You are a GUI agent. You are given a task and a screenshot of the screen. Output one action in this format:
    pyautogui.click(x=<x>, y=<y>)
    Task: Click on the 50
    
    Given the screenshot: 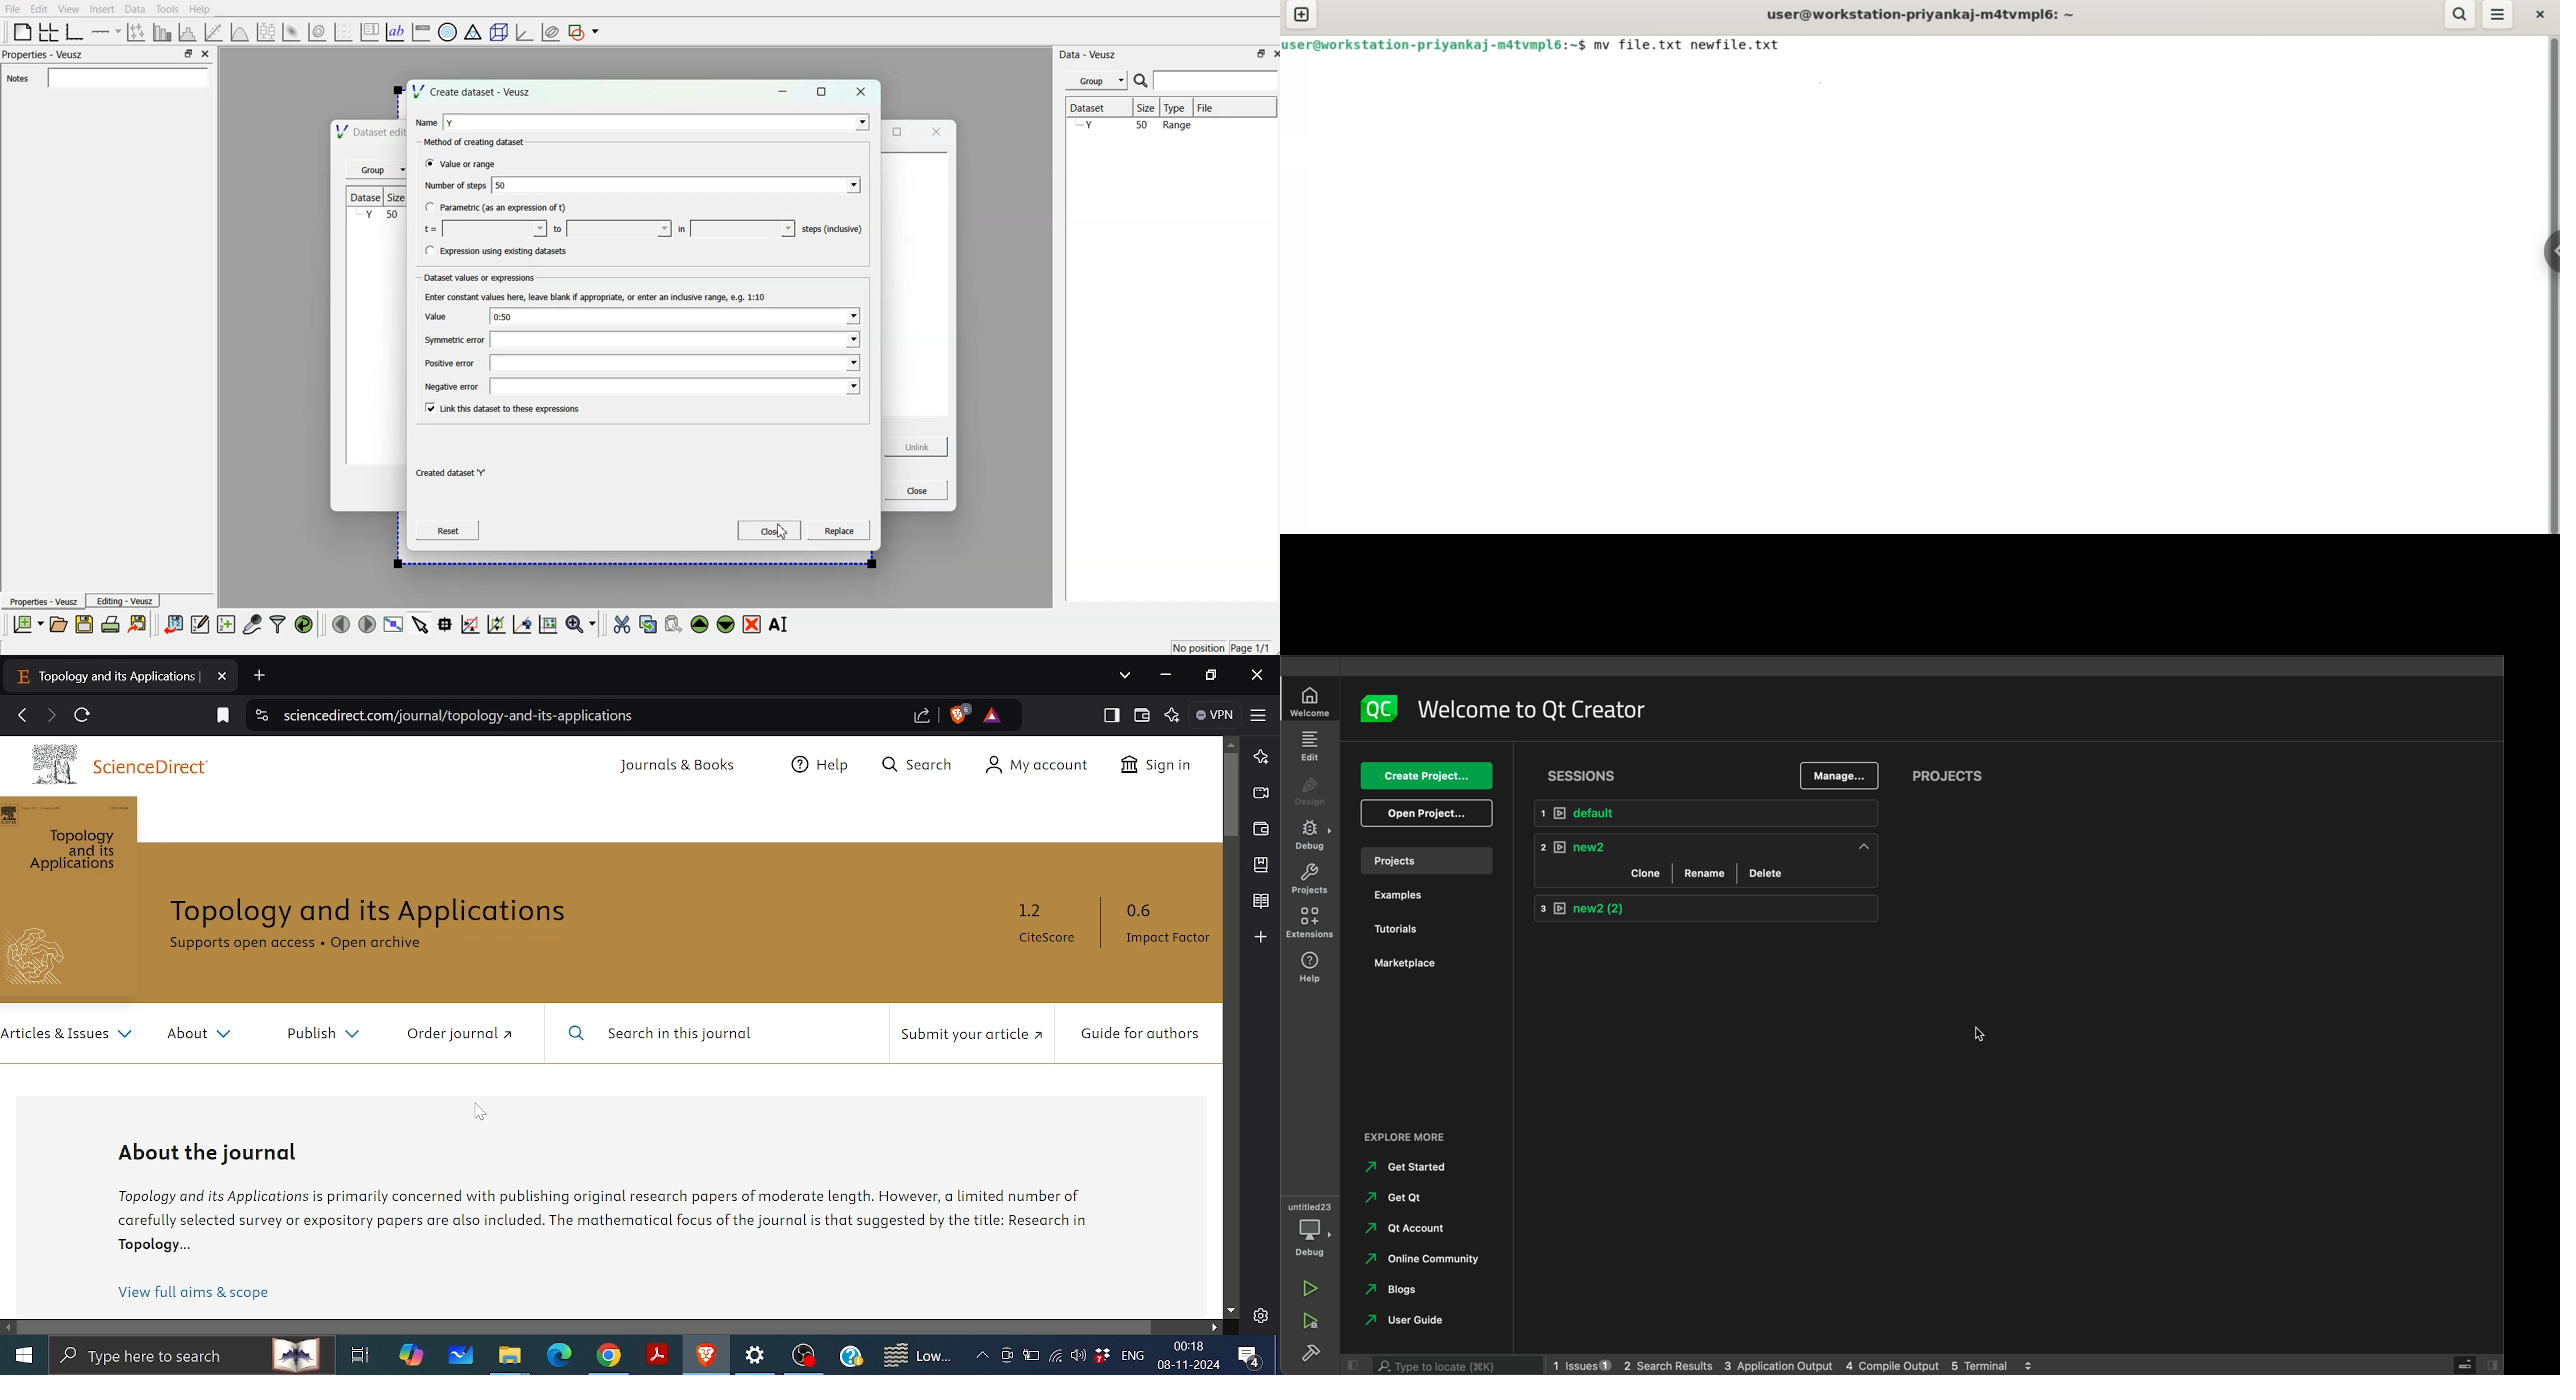 What is the action you would take?
    pyautogui.click(x=677, y=186)
    